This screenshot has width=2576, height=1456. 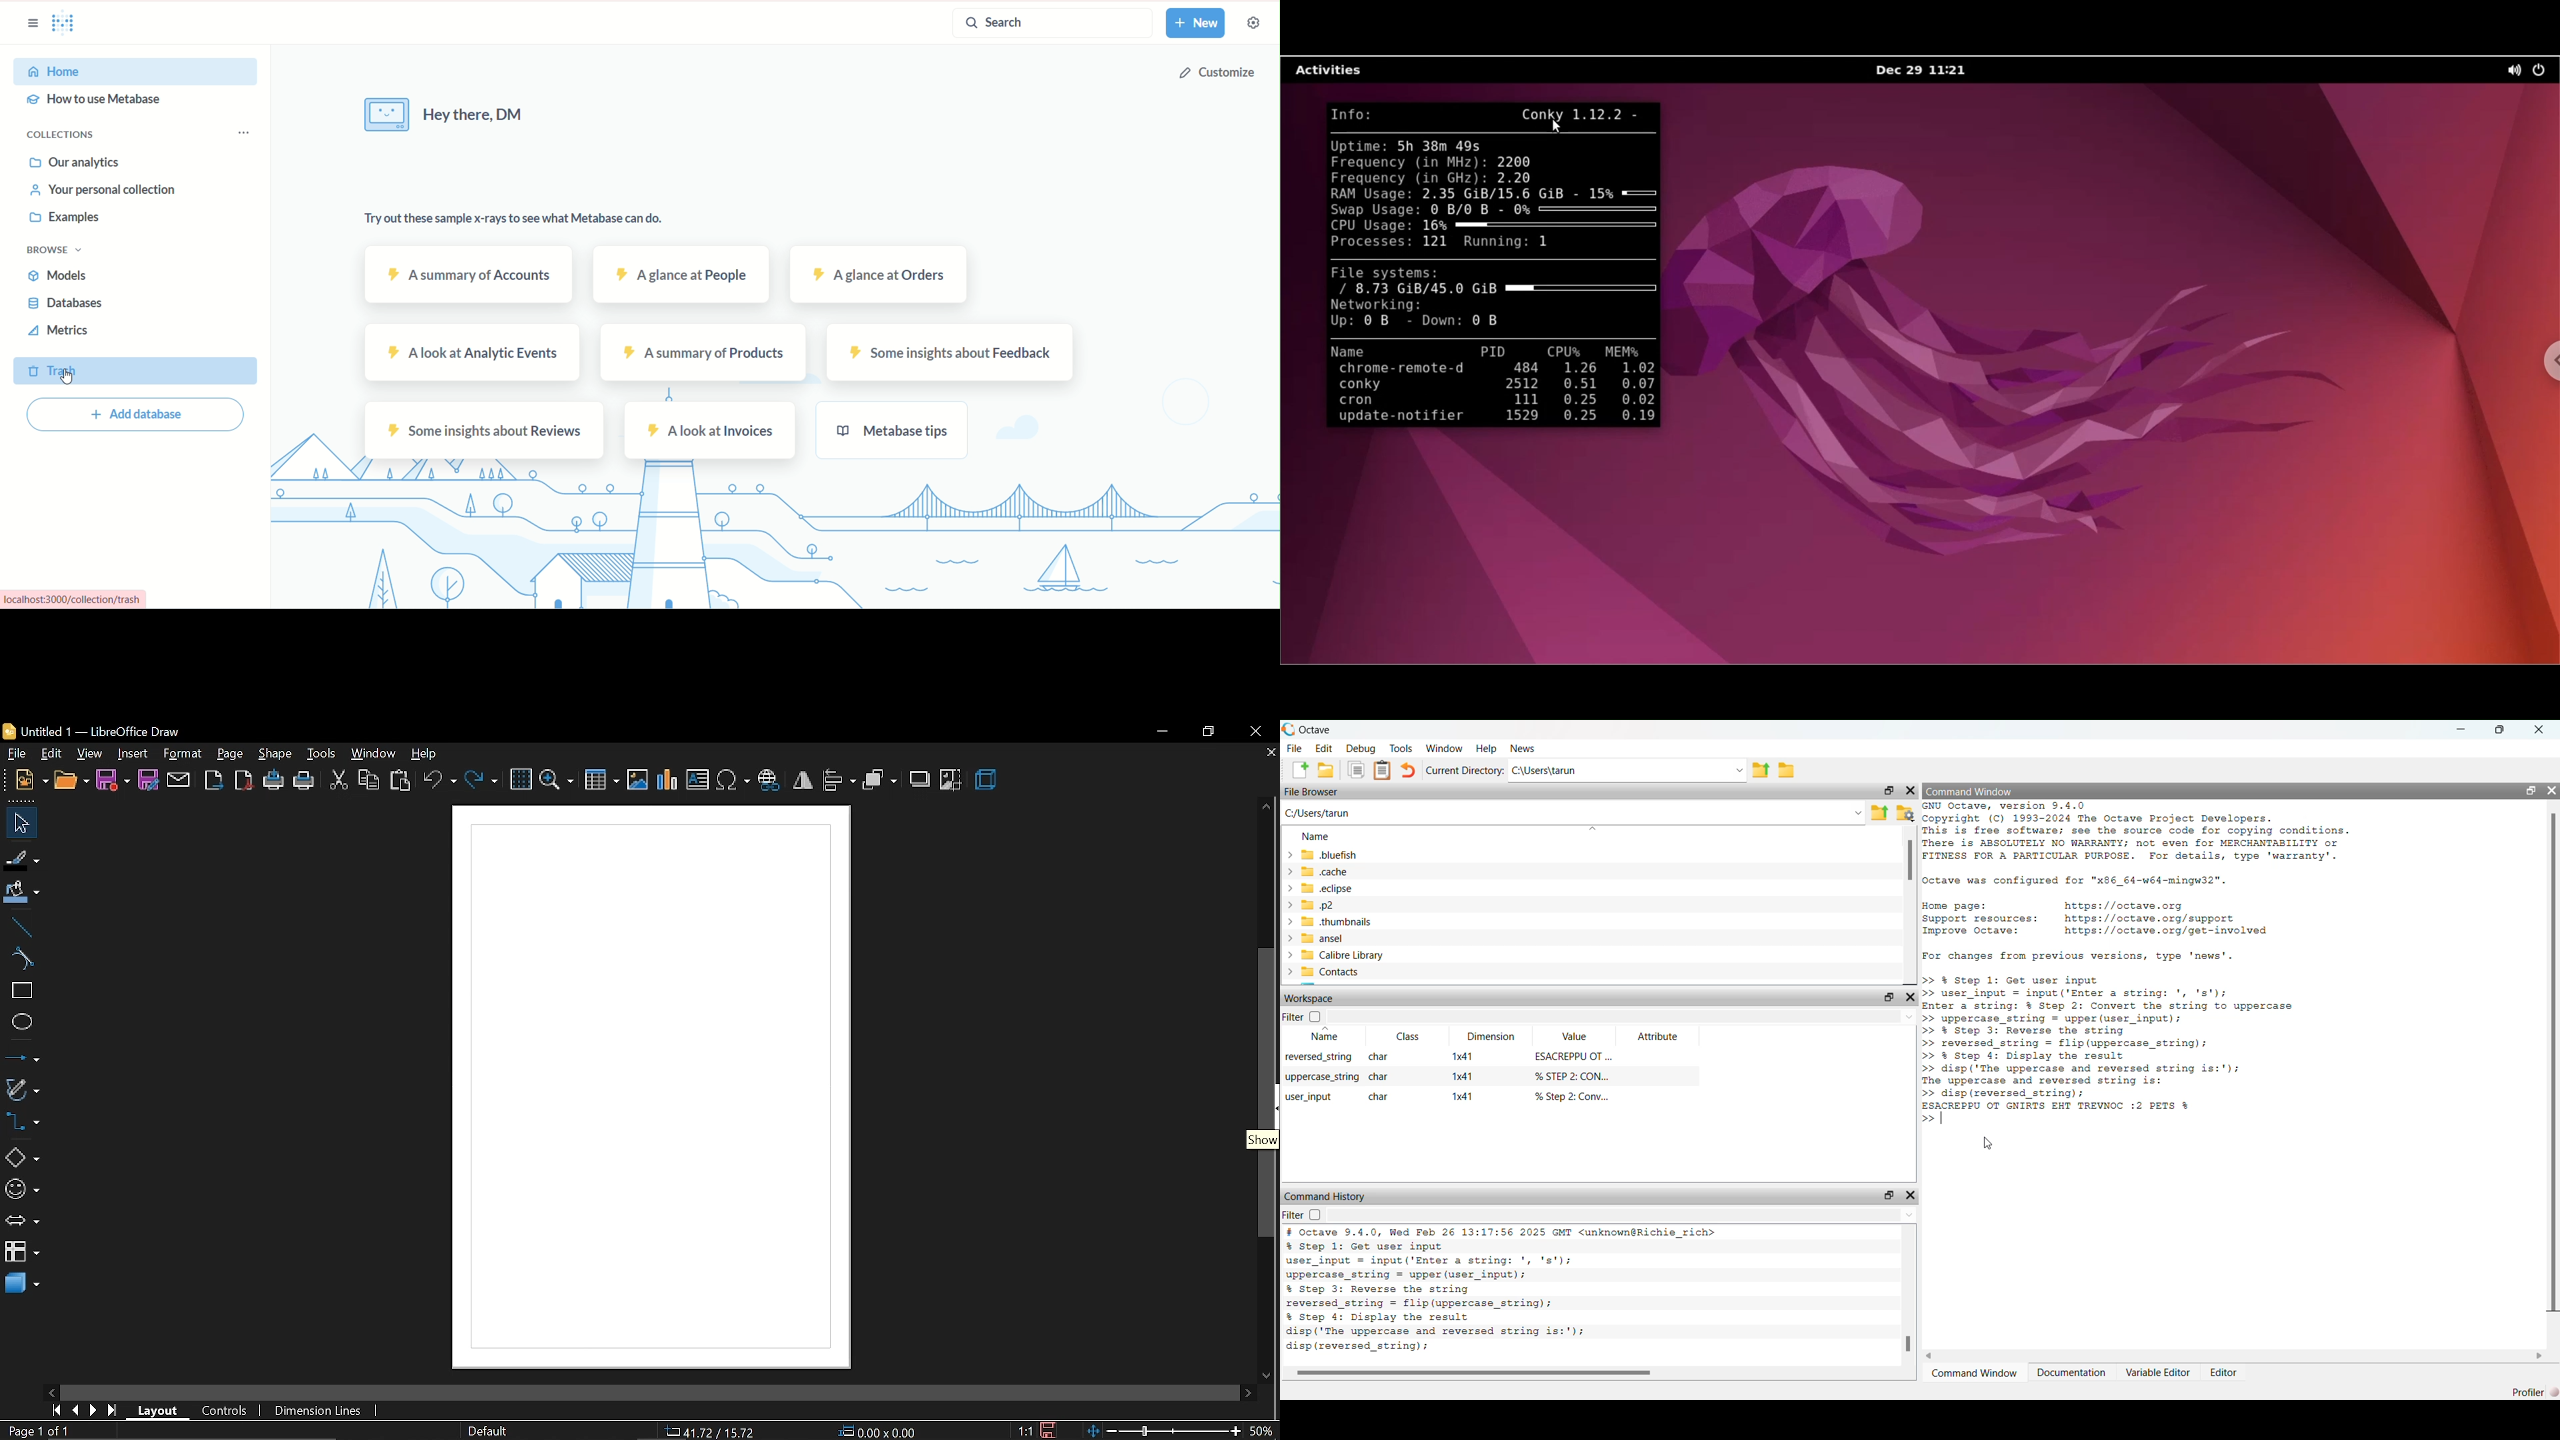 What do you see at coordinates (183, 755) in the screenshot?
I see `format` at bounding box center [183, 755].